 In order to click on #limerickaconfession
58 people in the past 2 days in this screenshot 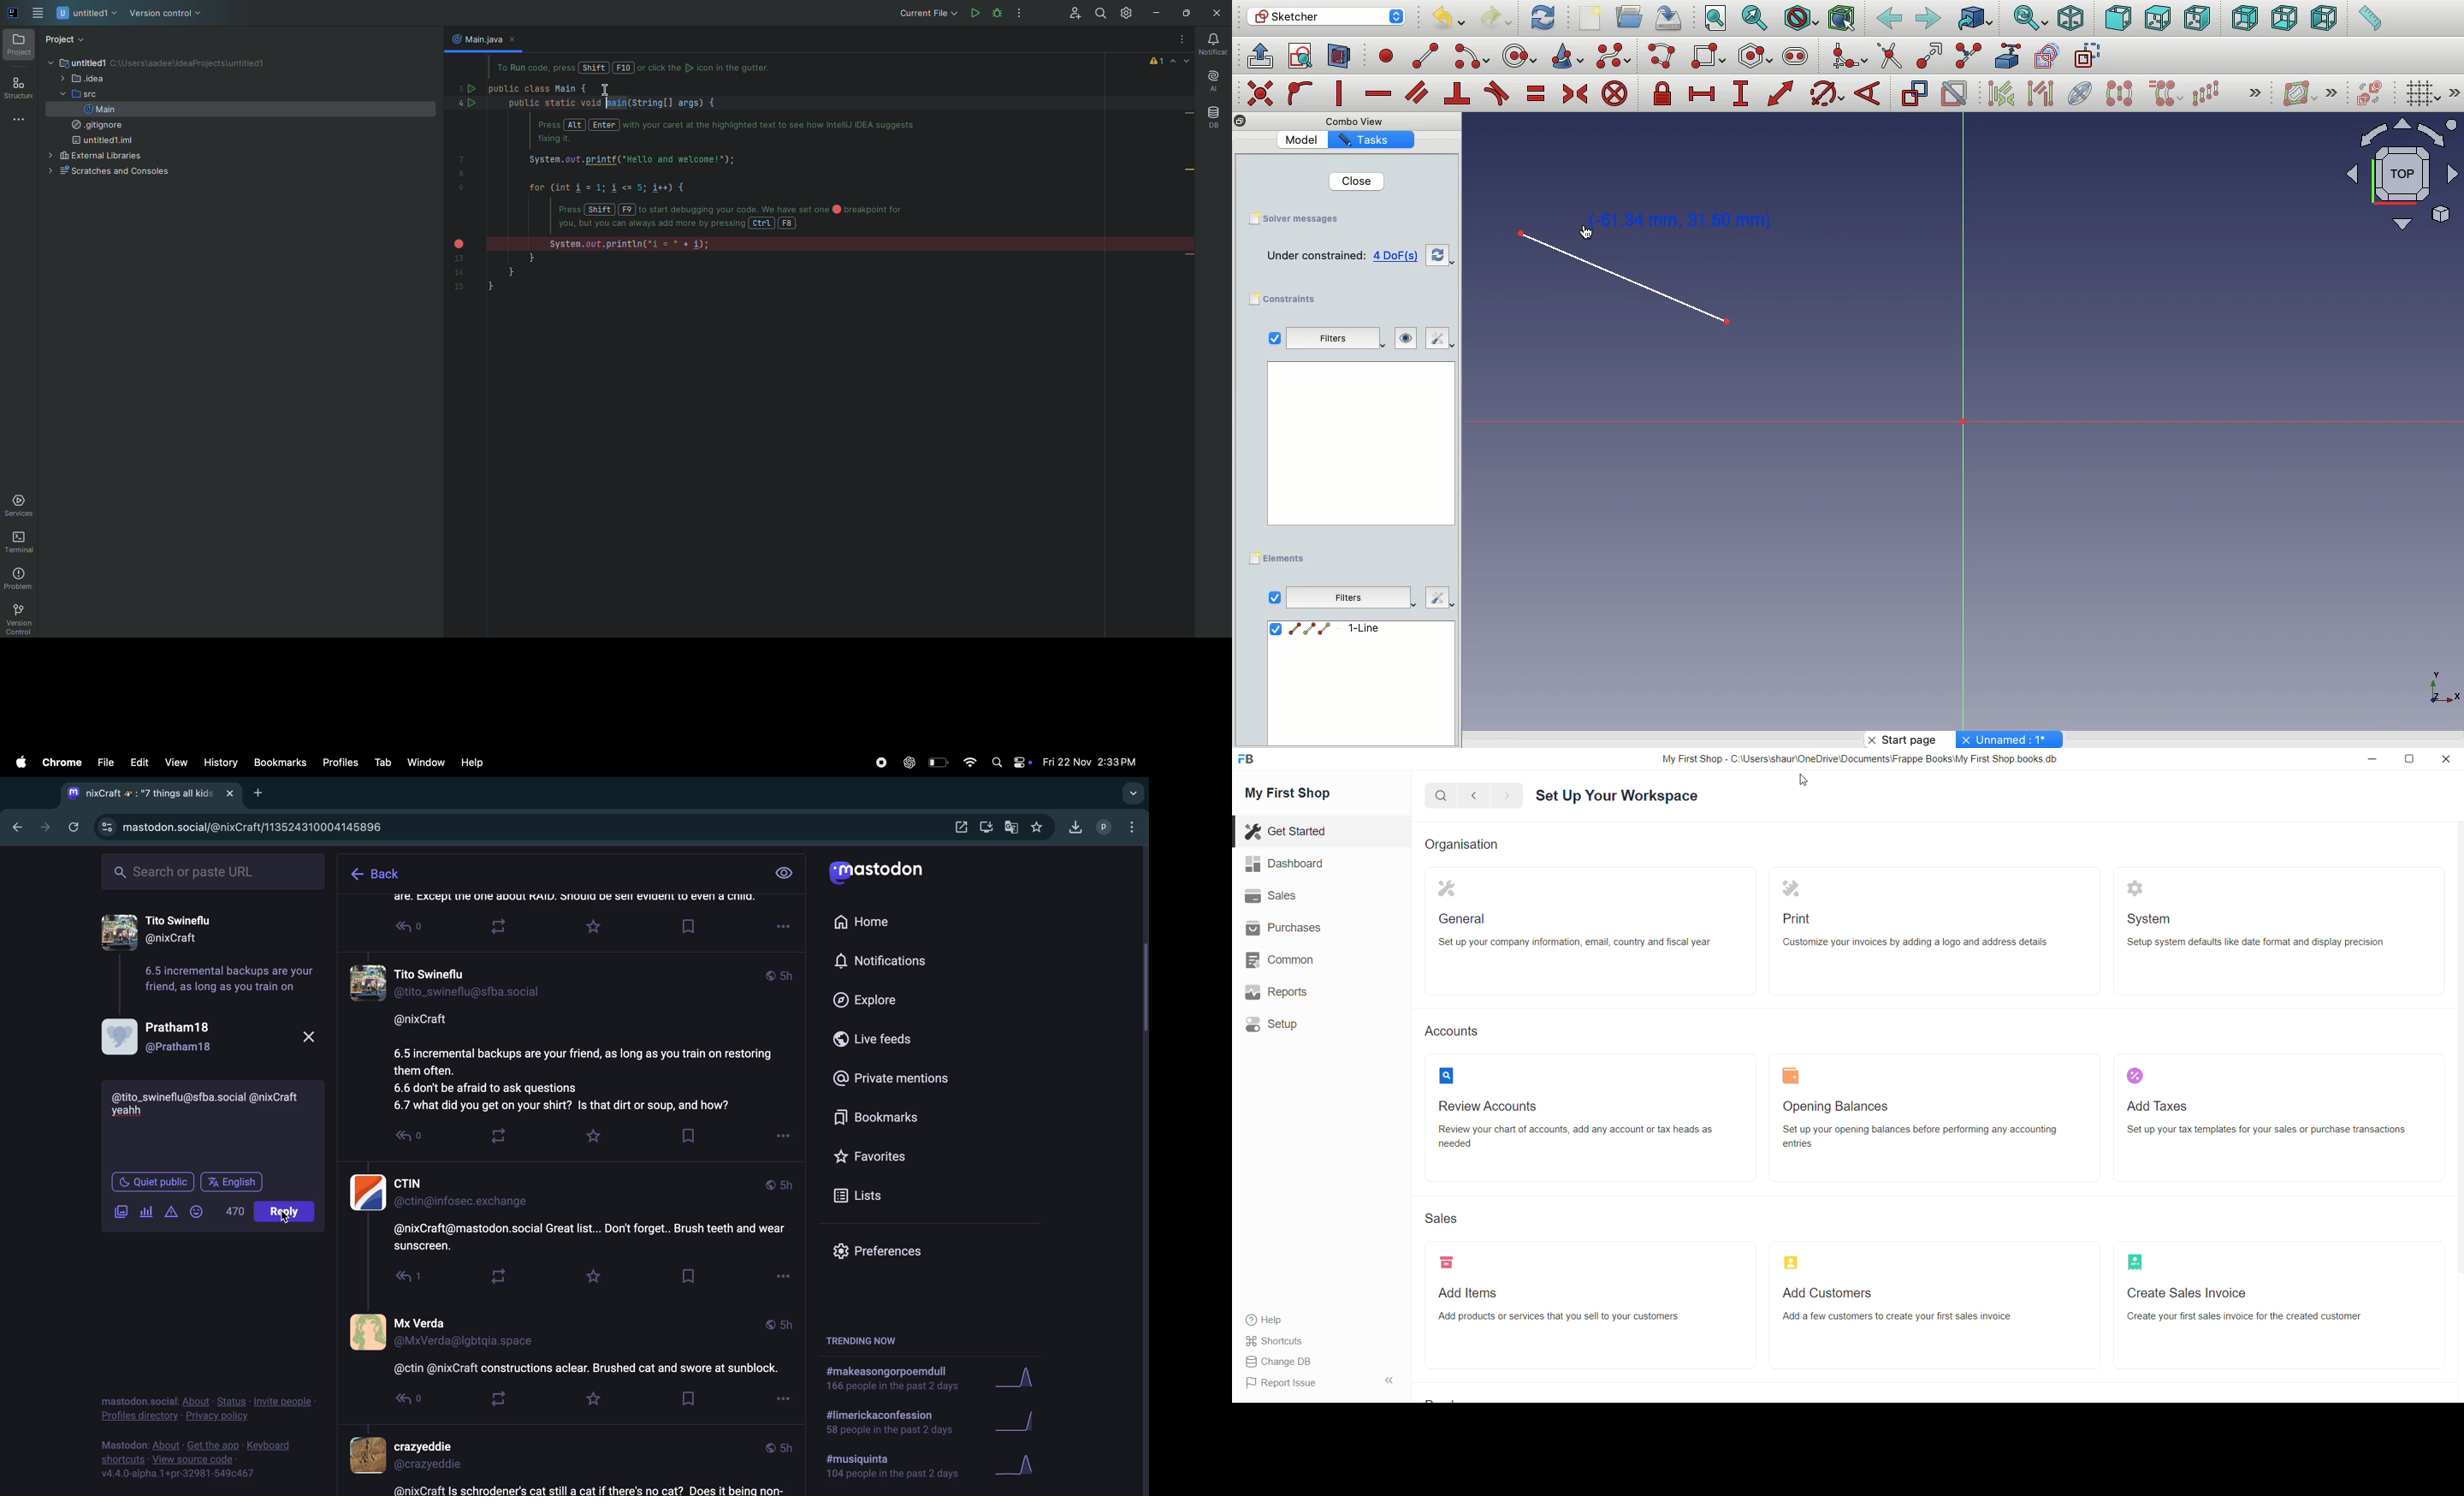, I will do `click(887, 1423)`.